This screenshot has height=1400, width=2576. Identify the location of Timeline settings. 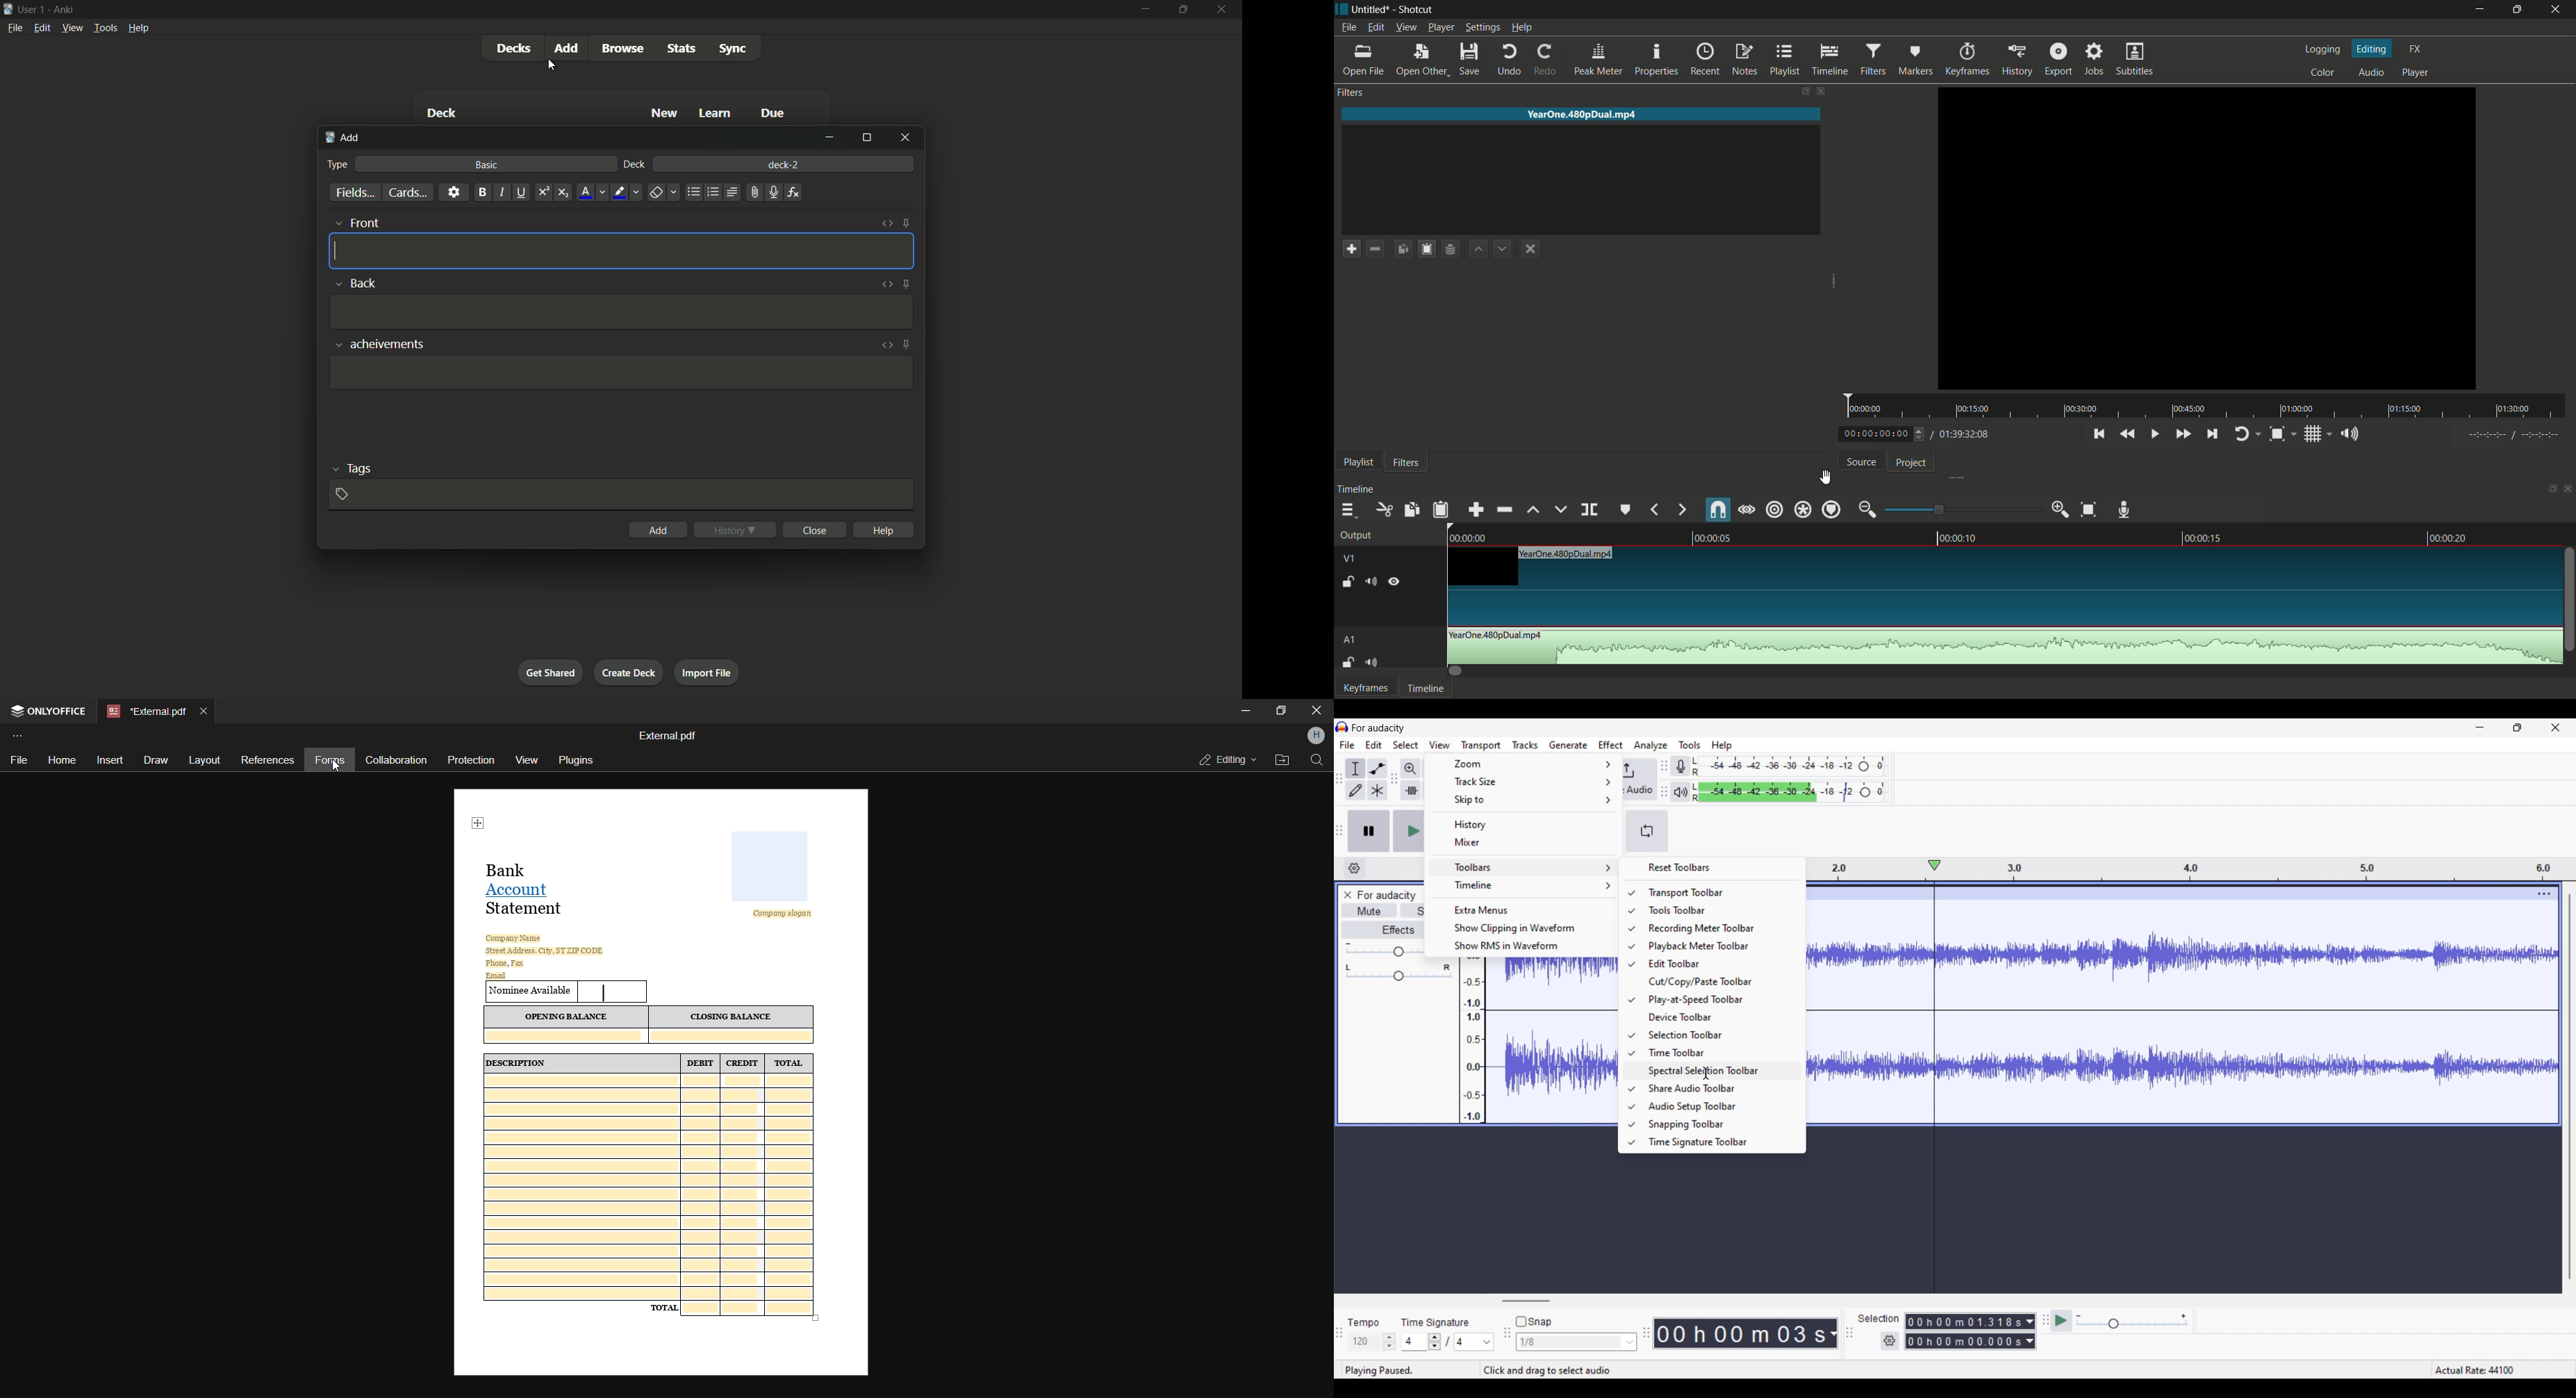
(1355, 869).